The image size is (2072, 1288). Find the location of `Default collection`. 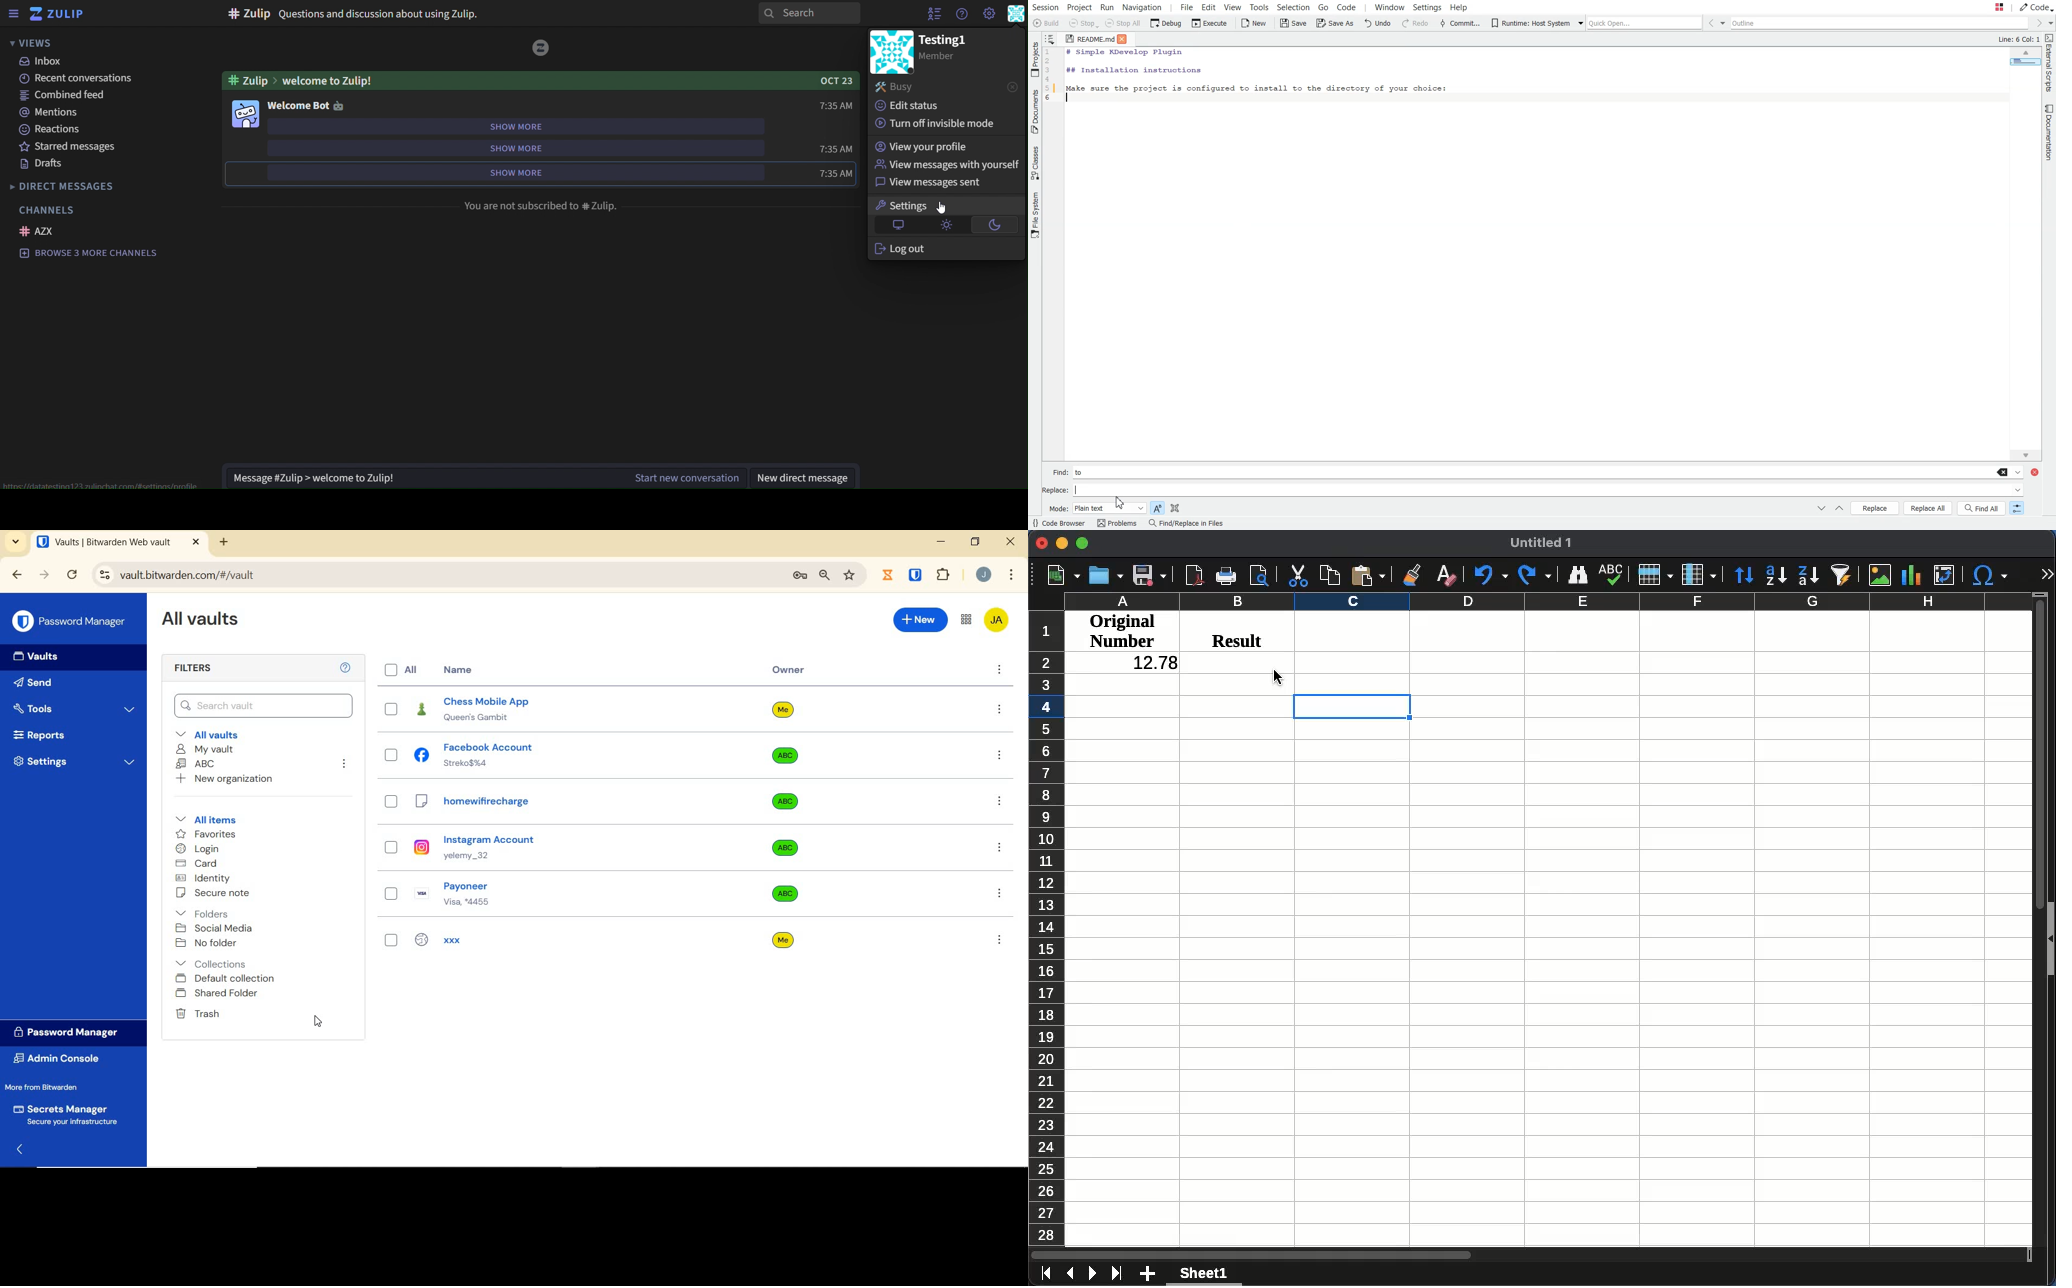

Default collection is located at coordinates (237, 980).